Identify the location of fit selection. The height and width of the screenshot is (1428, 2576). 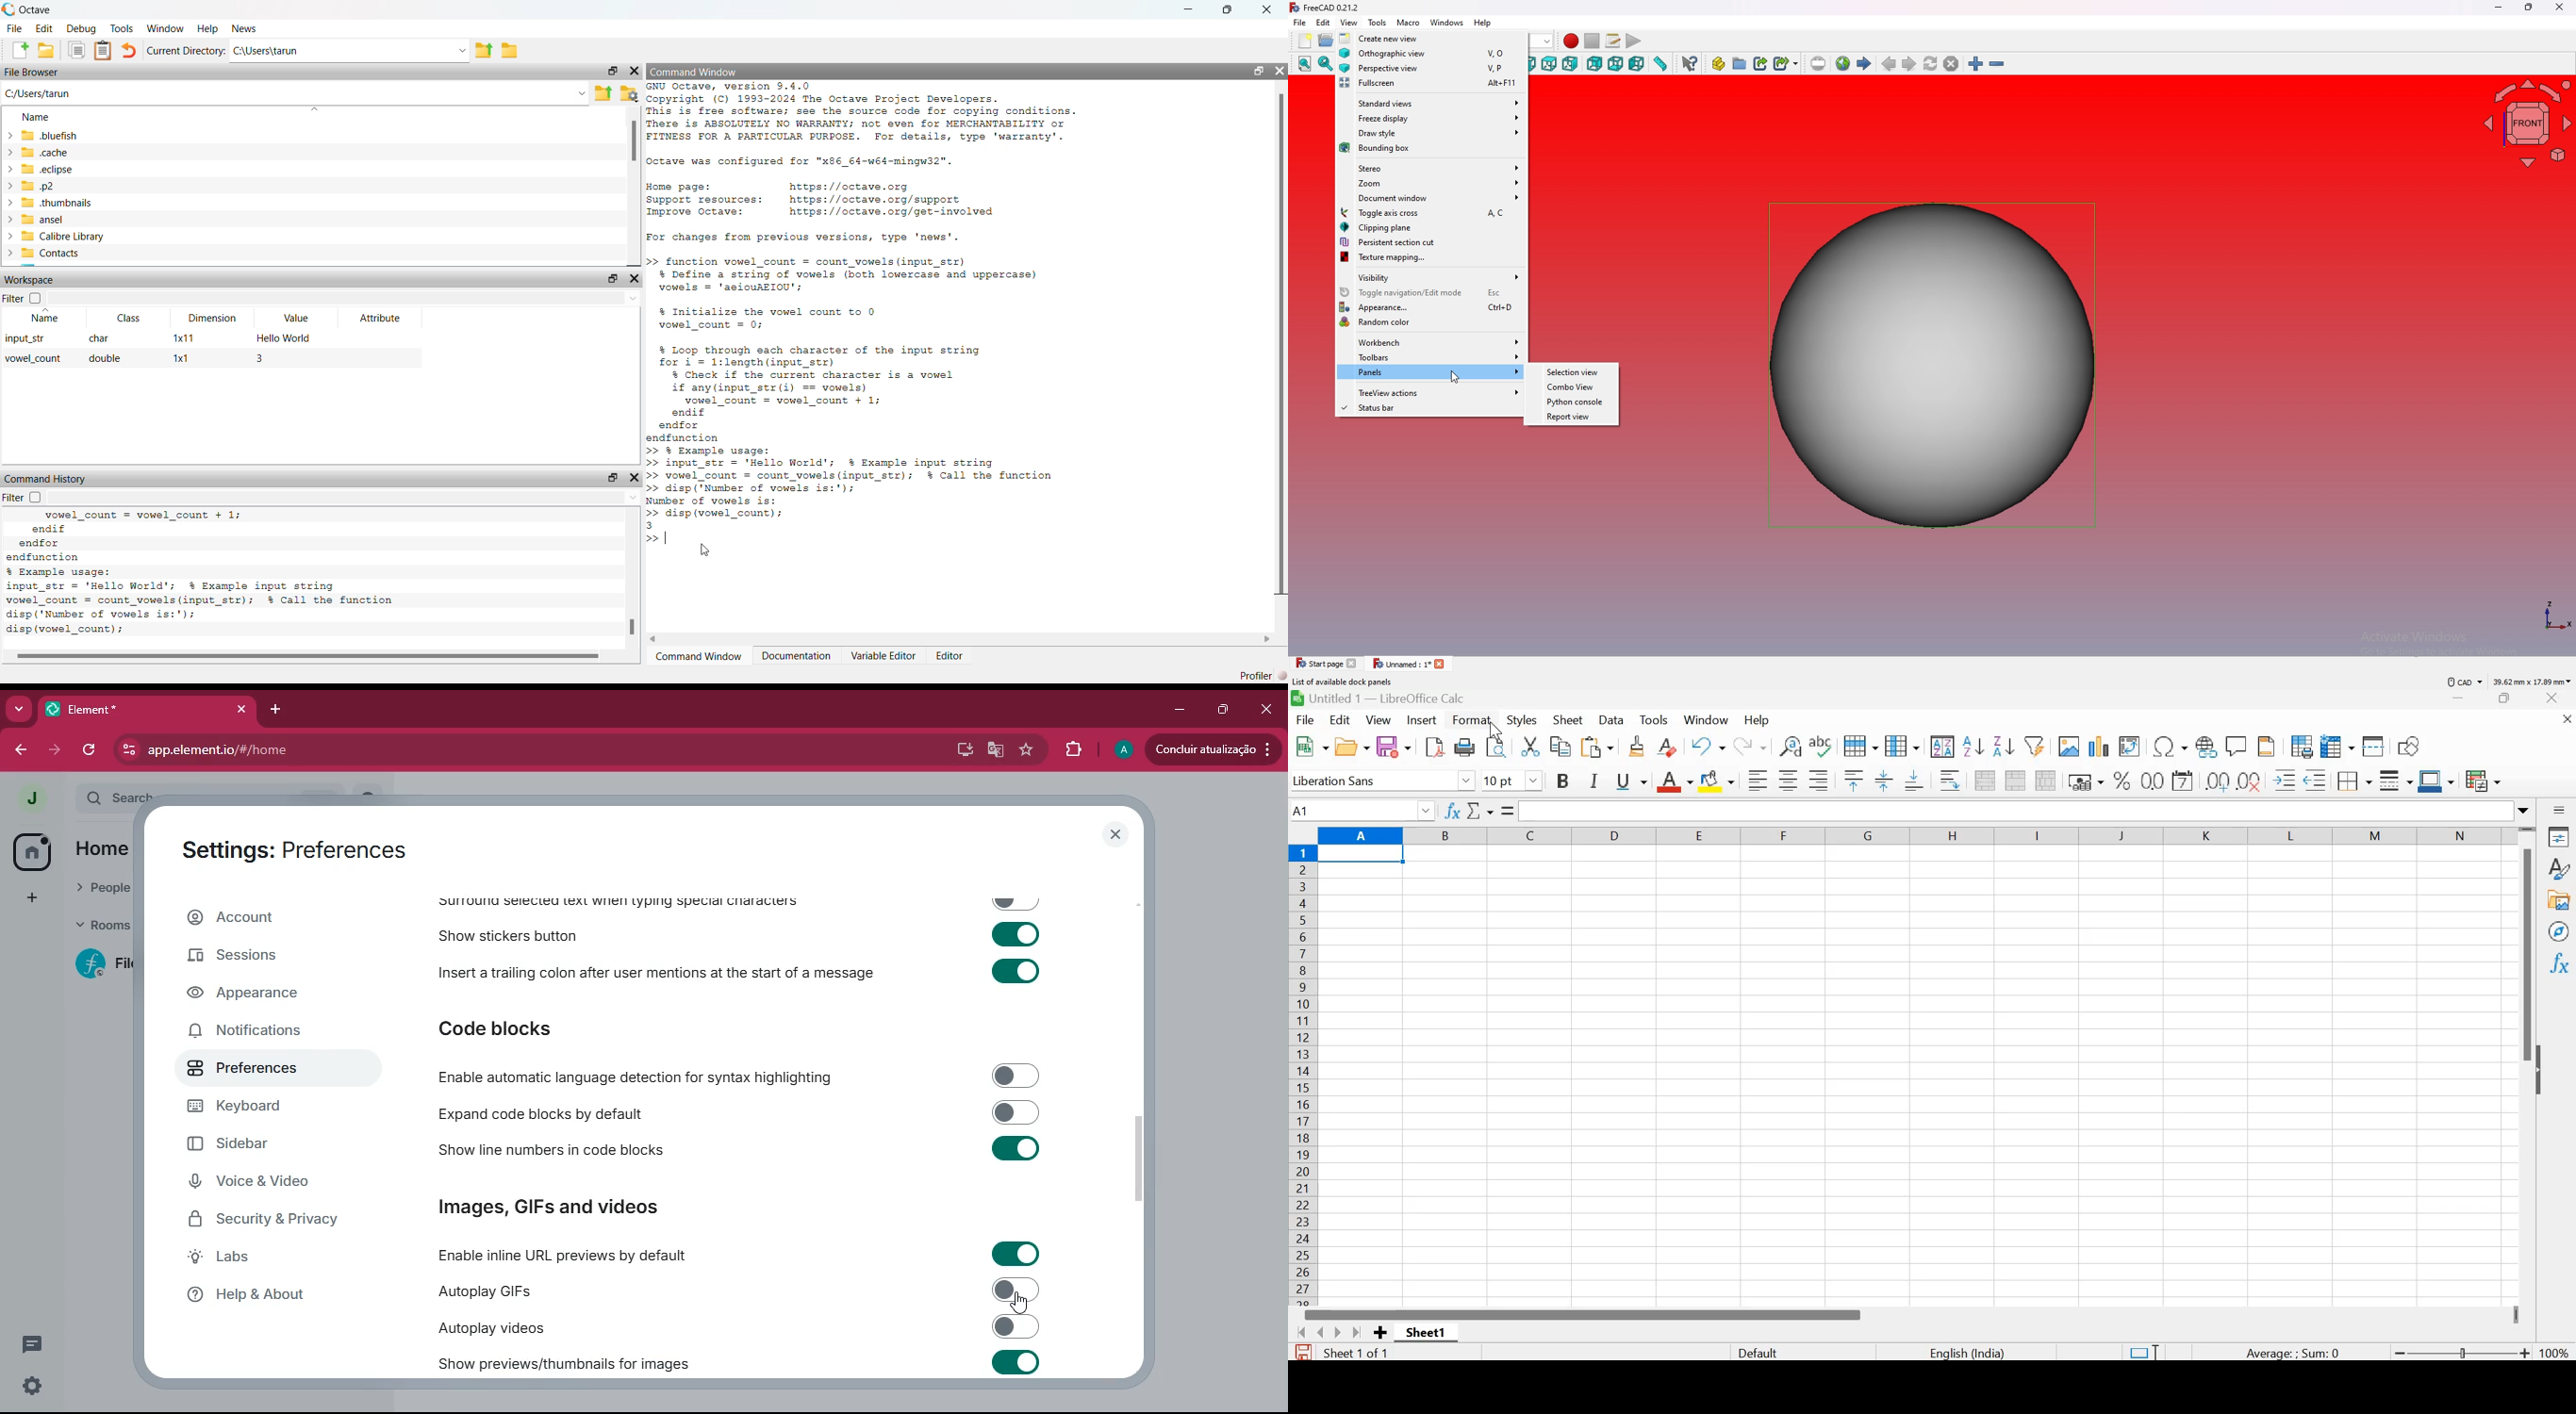
(1325, 64).